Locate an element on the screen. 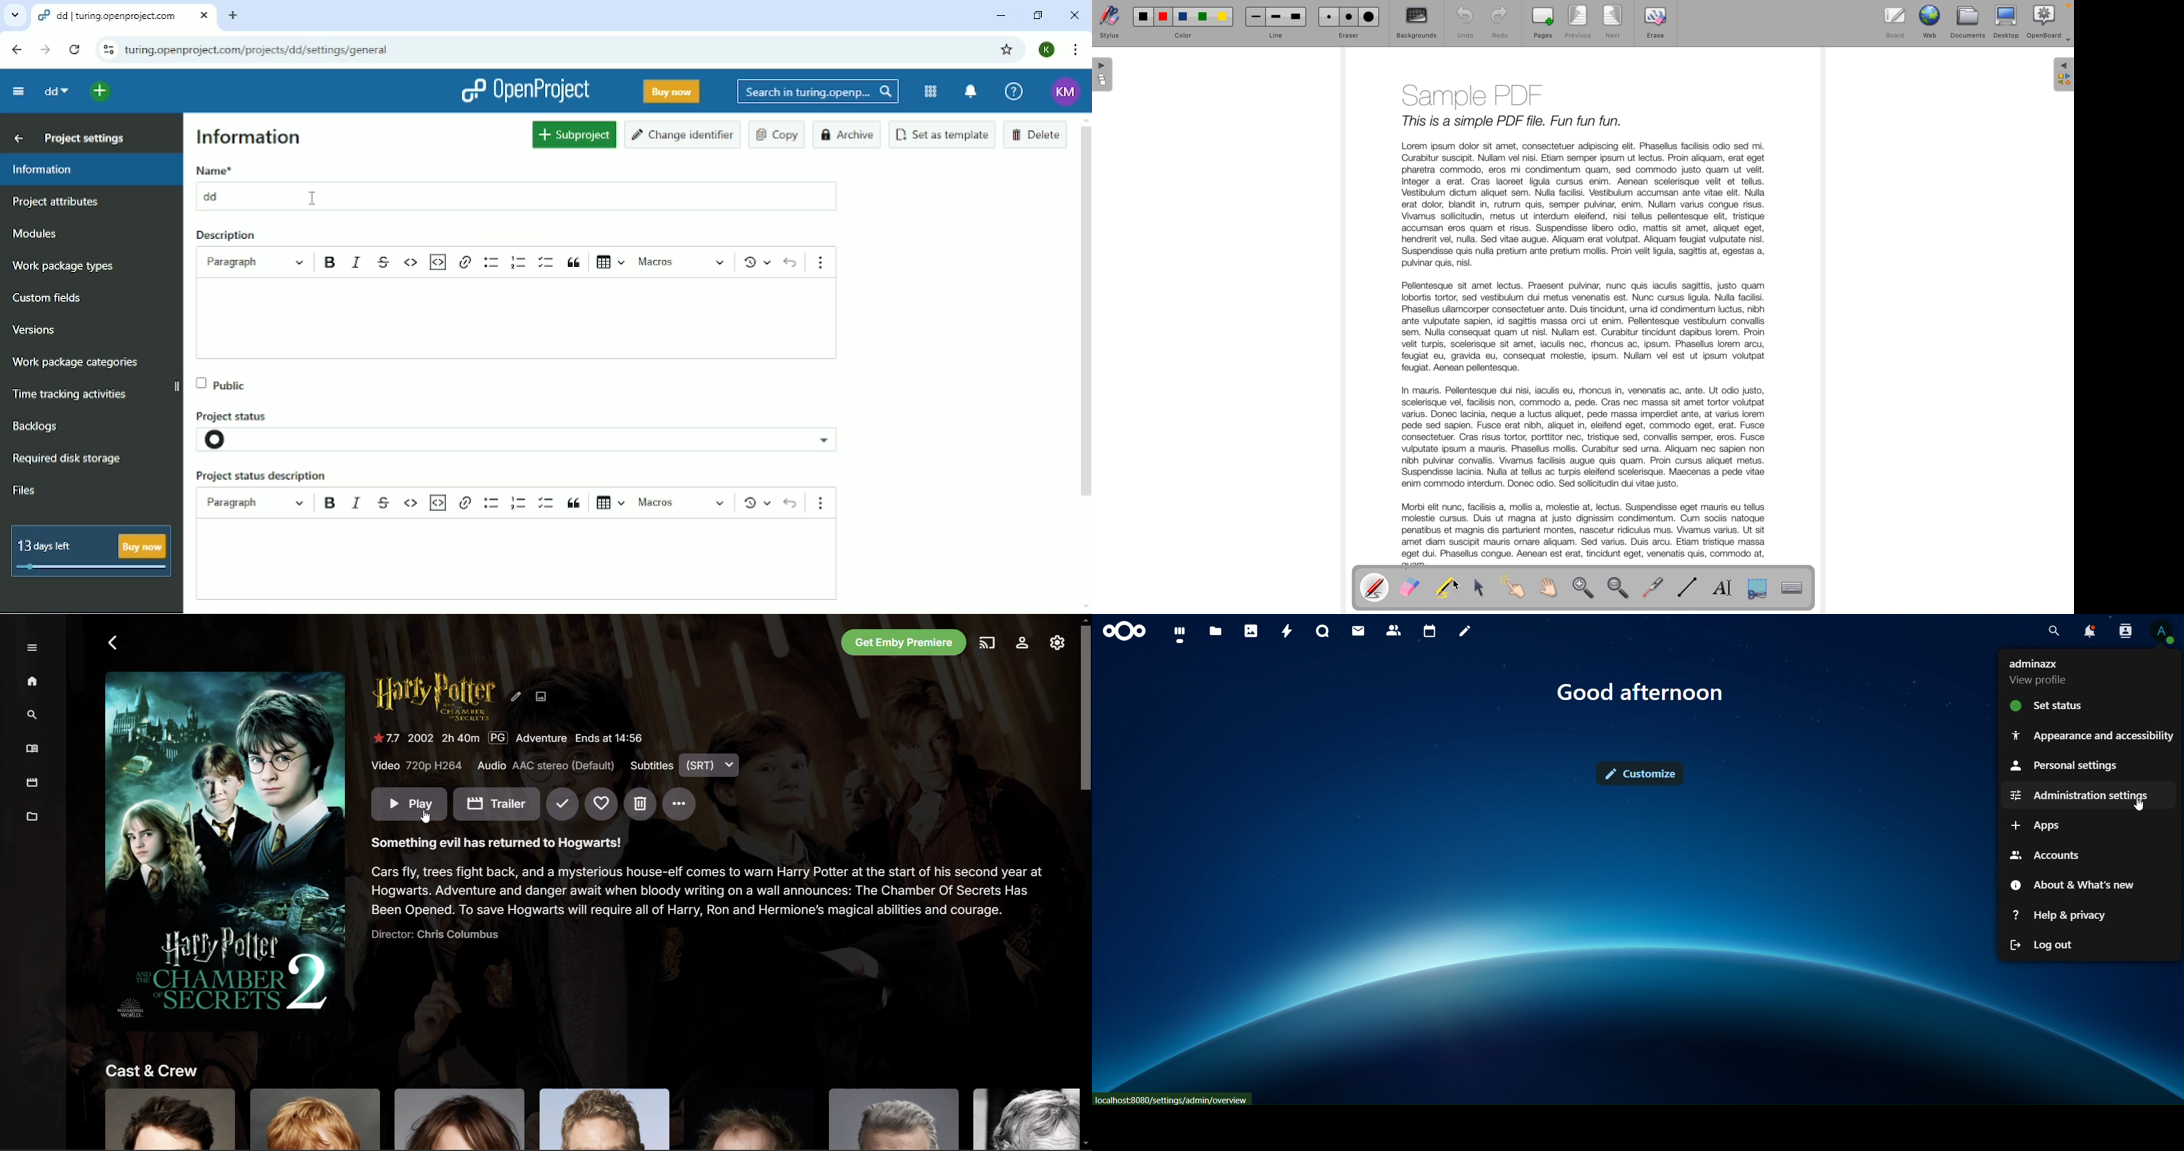 The width and height of the screenshot is (2184, 1176). Backlogs is located at coordinates (36, 425).